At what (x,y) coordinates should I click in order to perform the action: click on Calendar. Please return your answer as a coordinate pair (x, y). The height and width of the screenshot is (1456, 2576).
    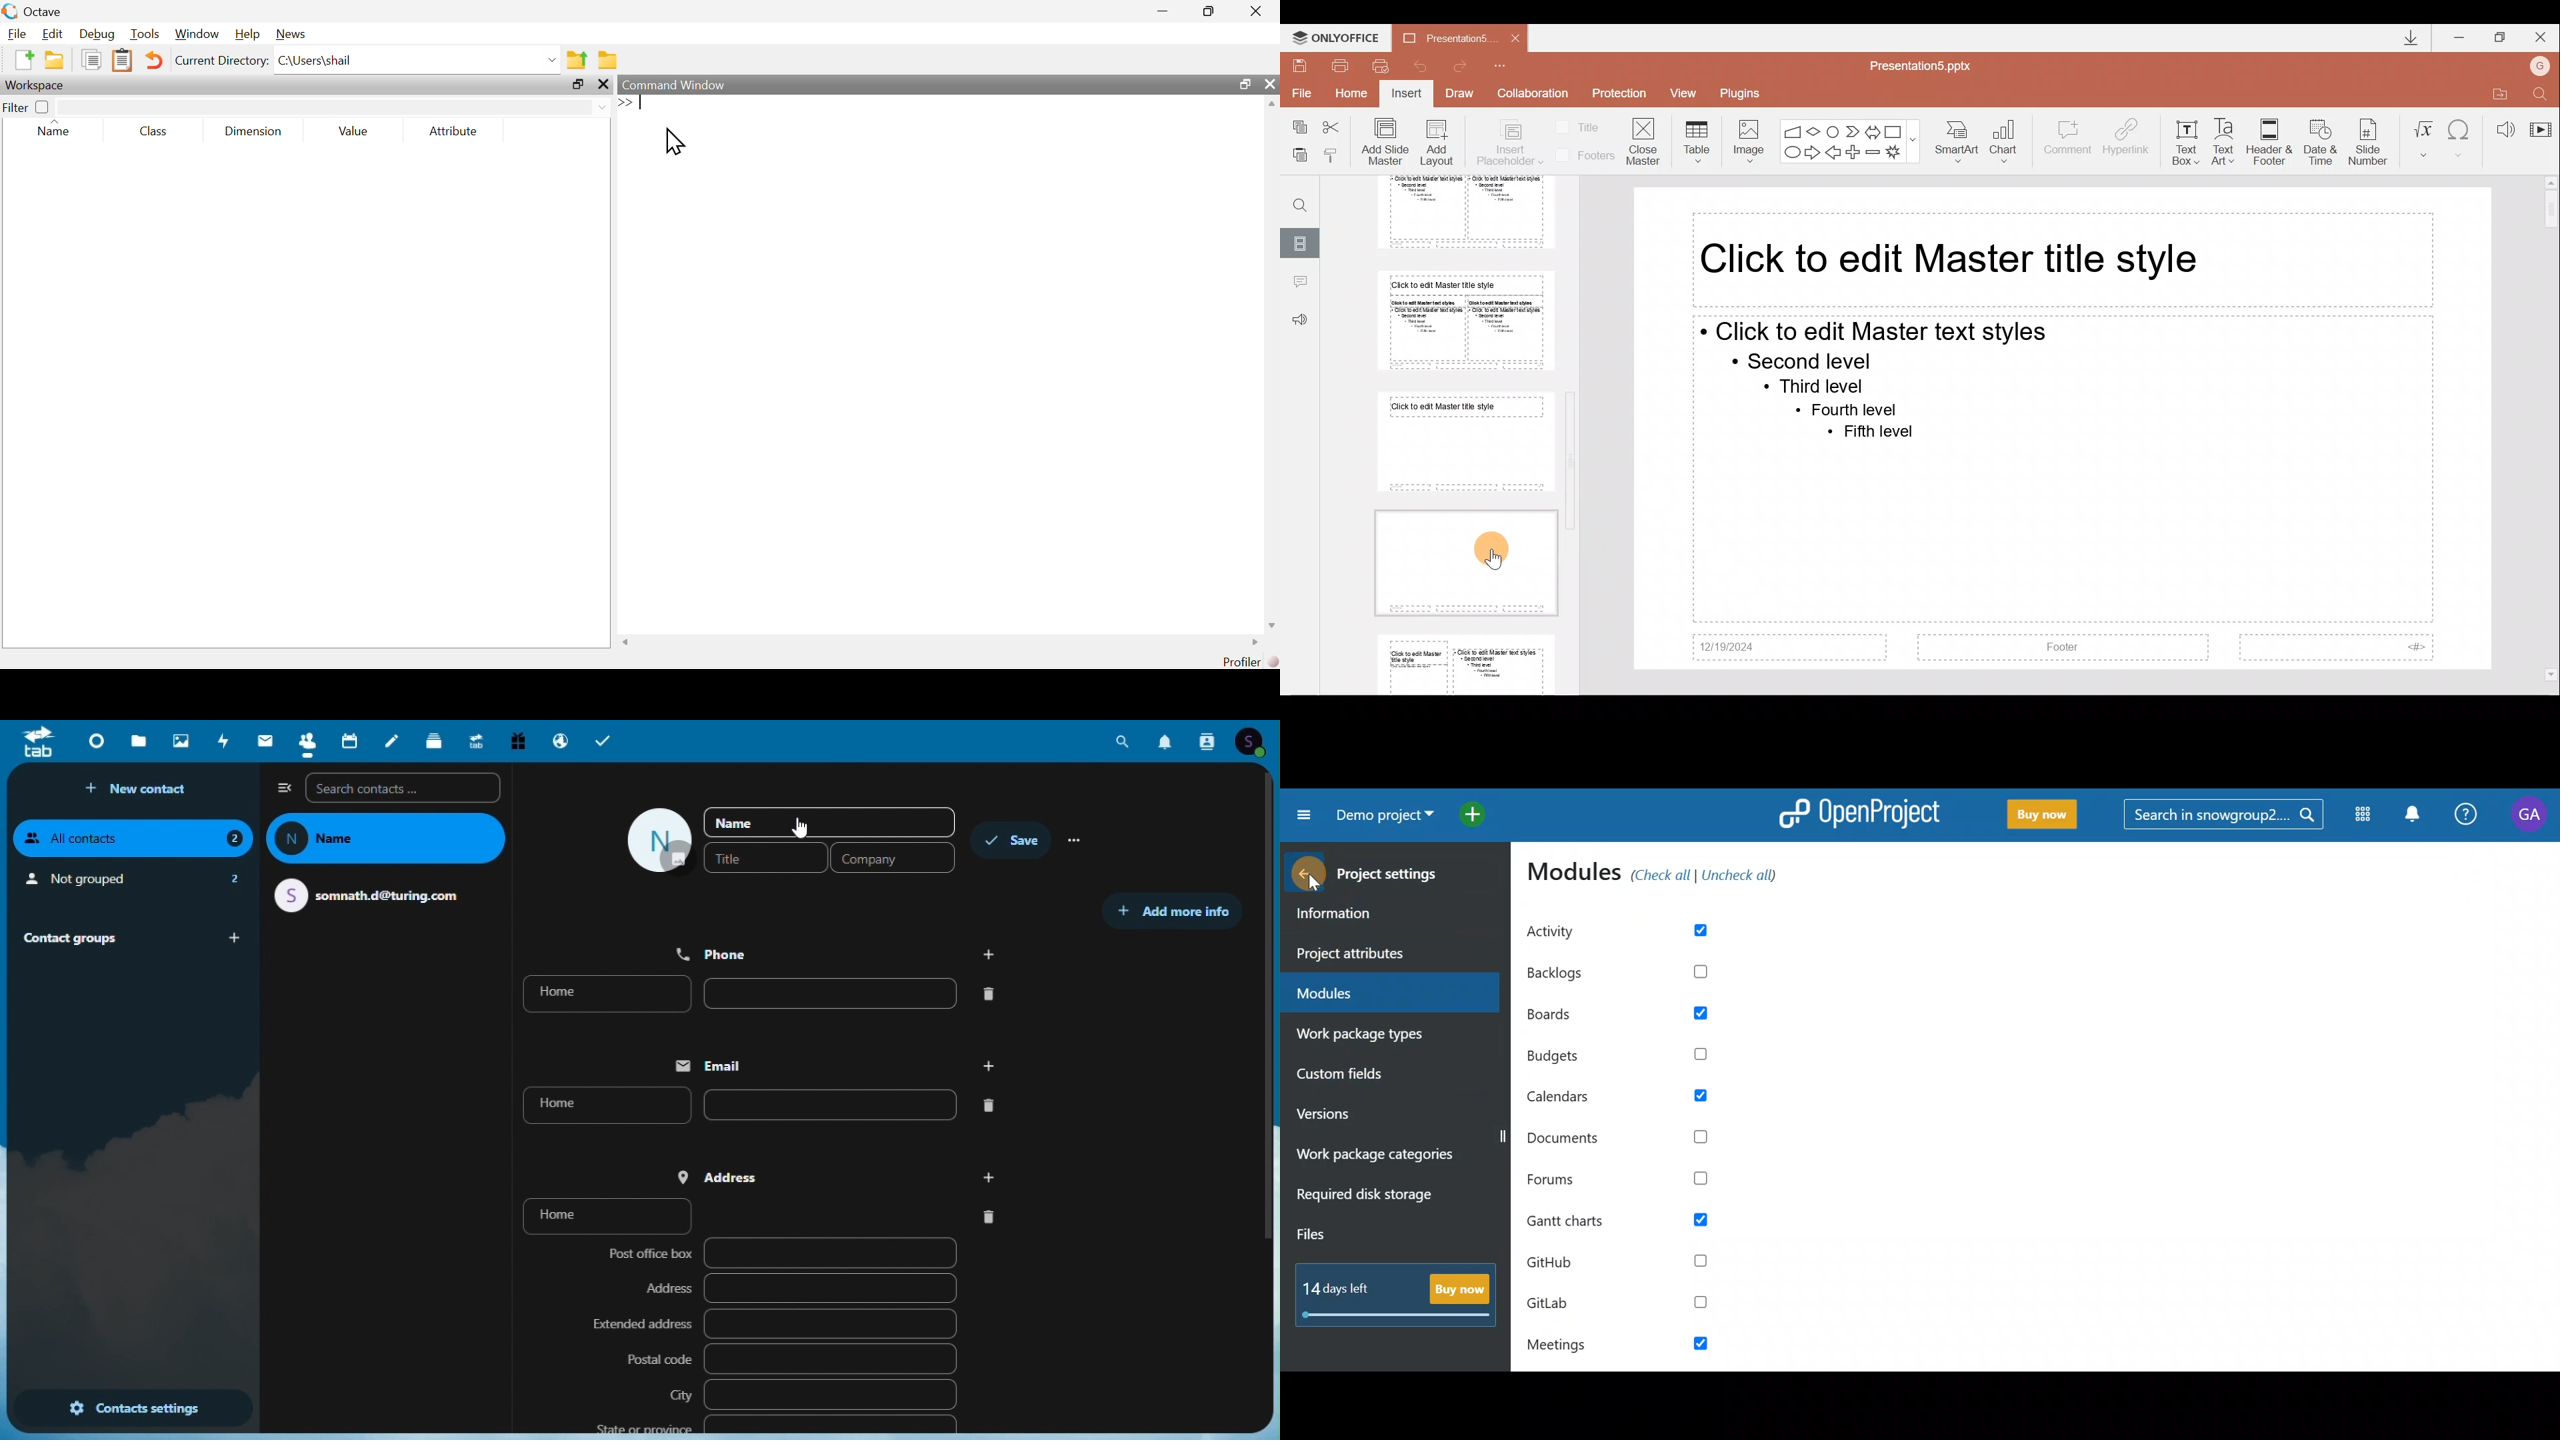
    Looking at the image, I should click on (349, 742).